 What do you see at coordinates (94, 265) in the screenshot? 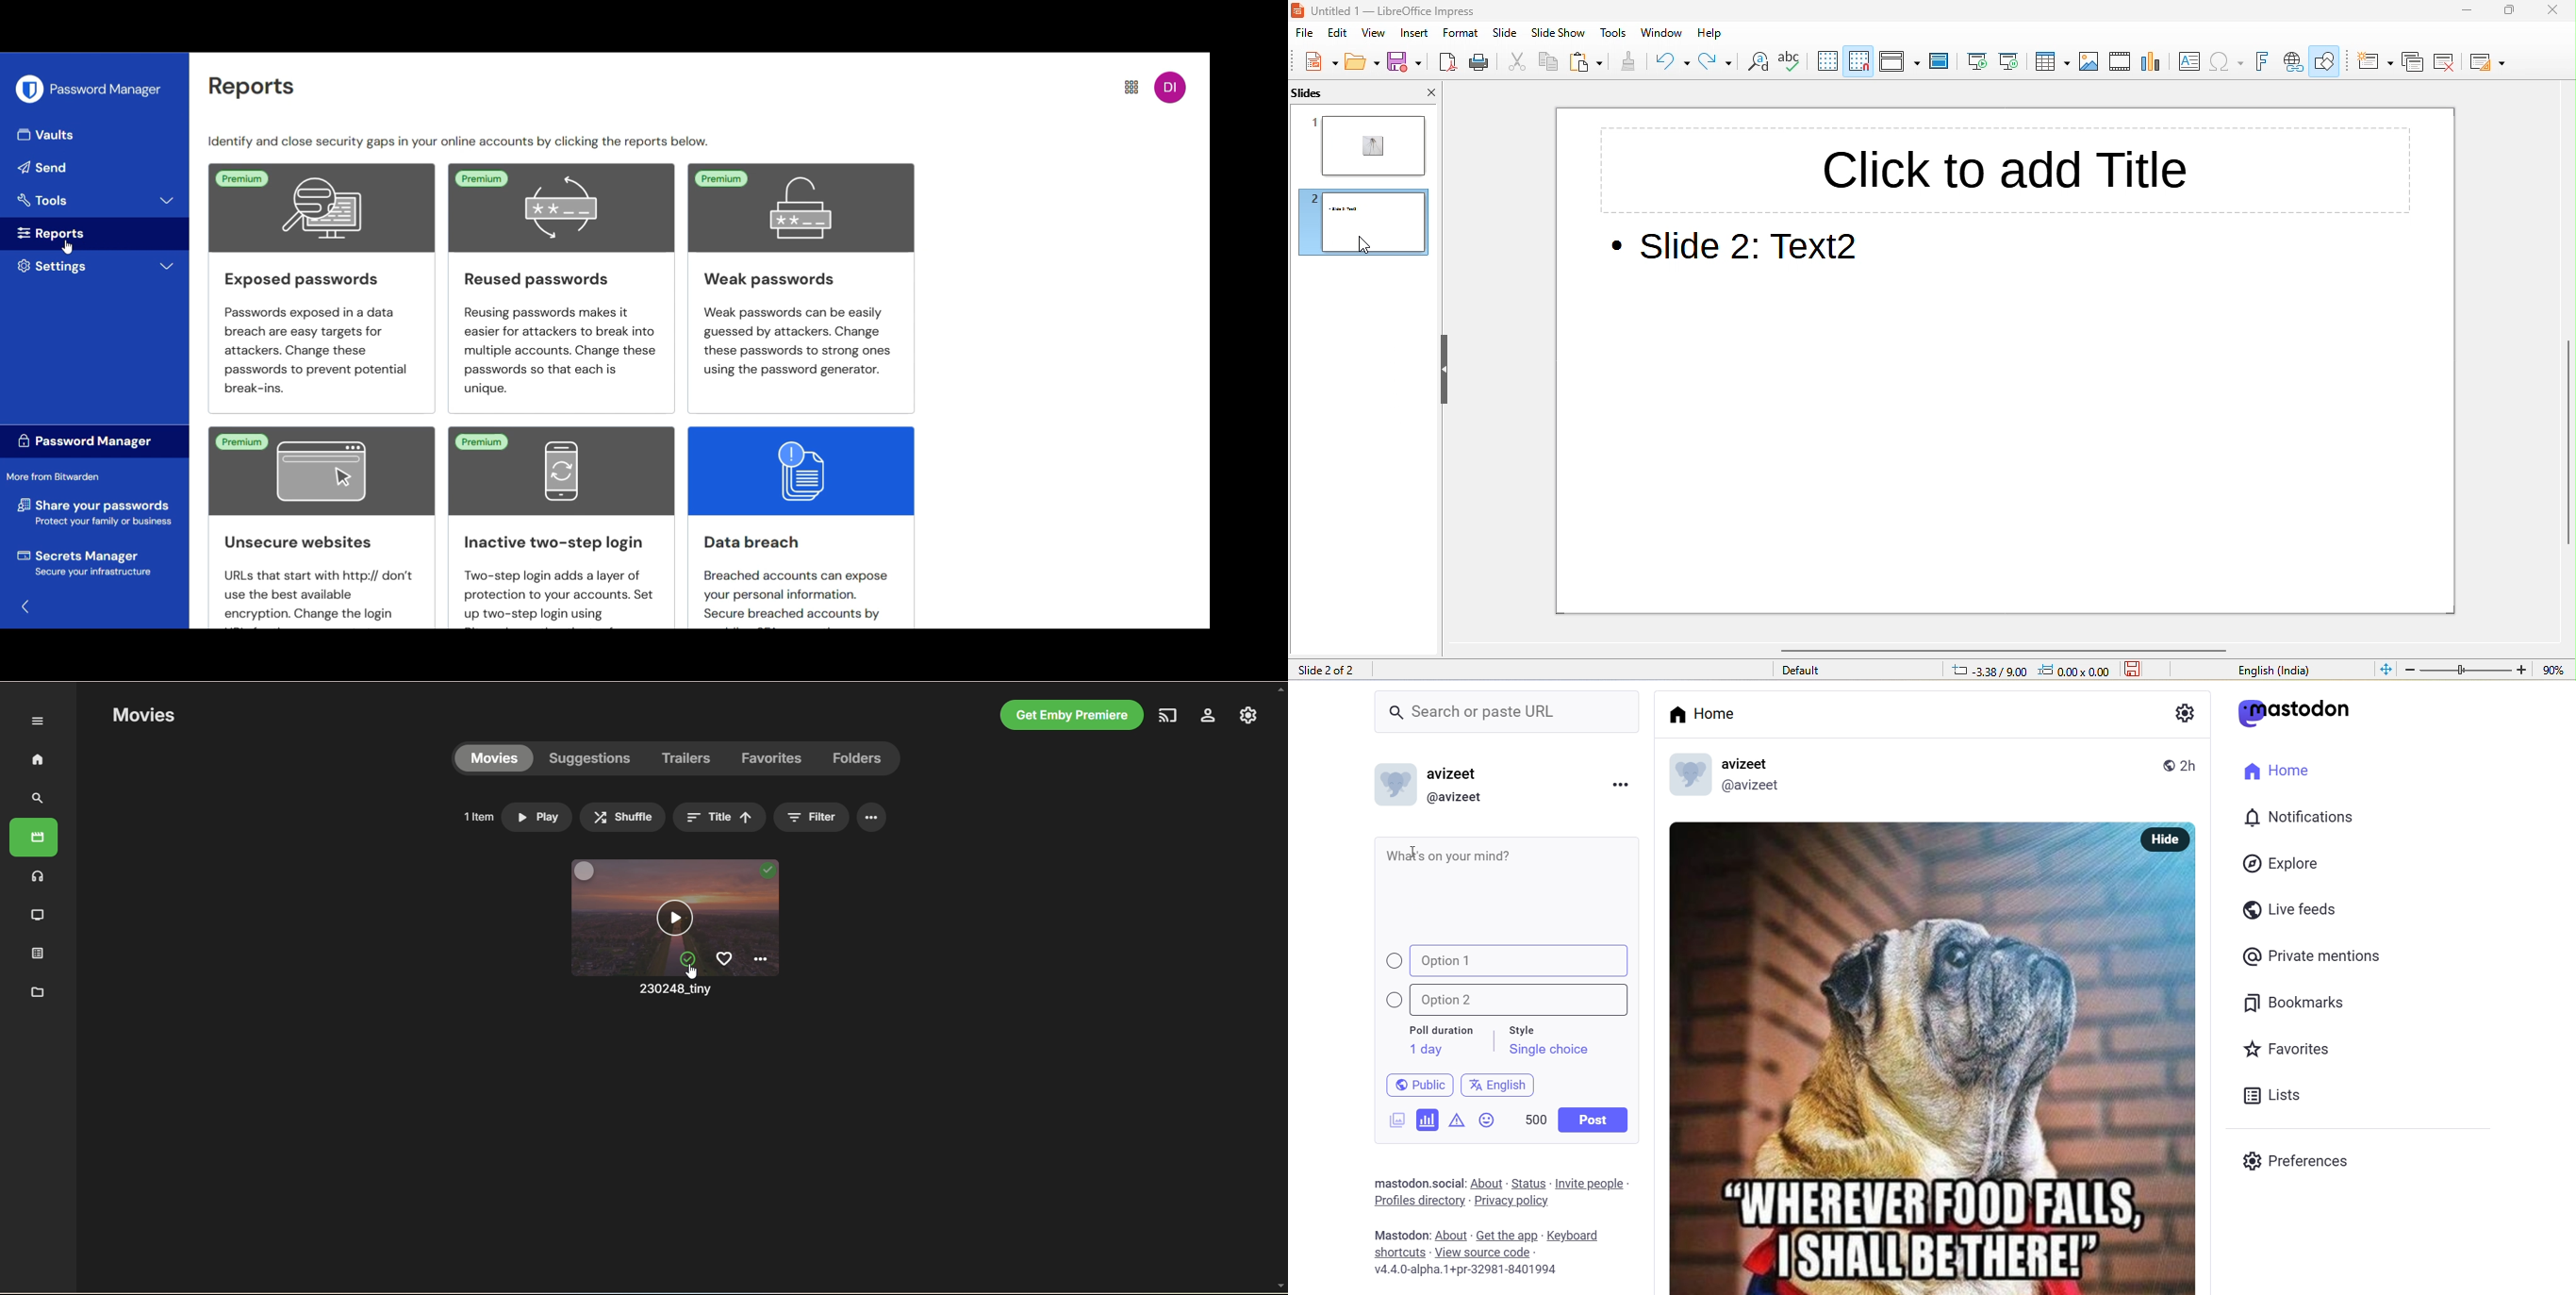
I see `Settings` at bounding box center [94, 265].